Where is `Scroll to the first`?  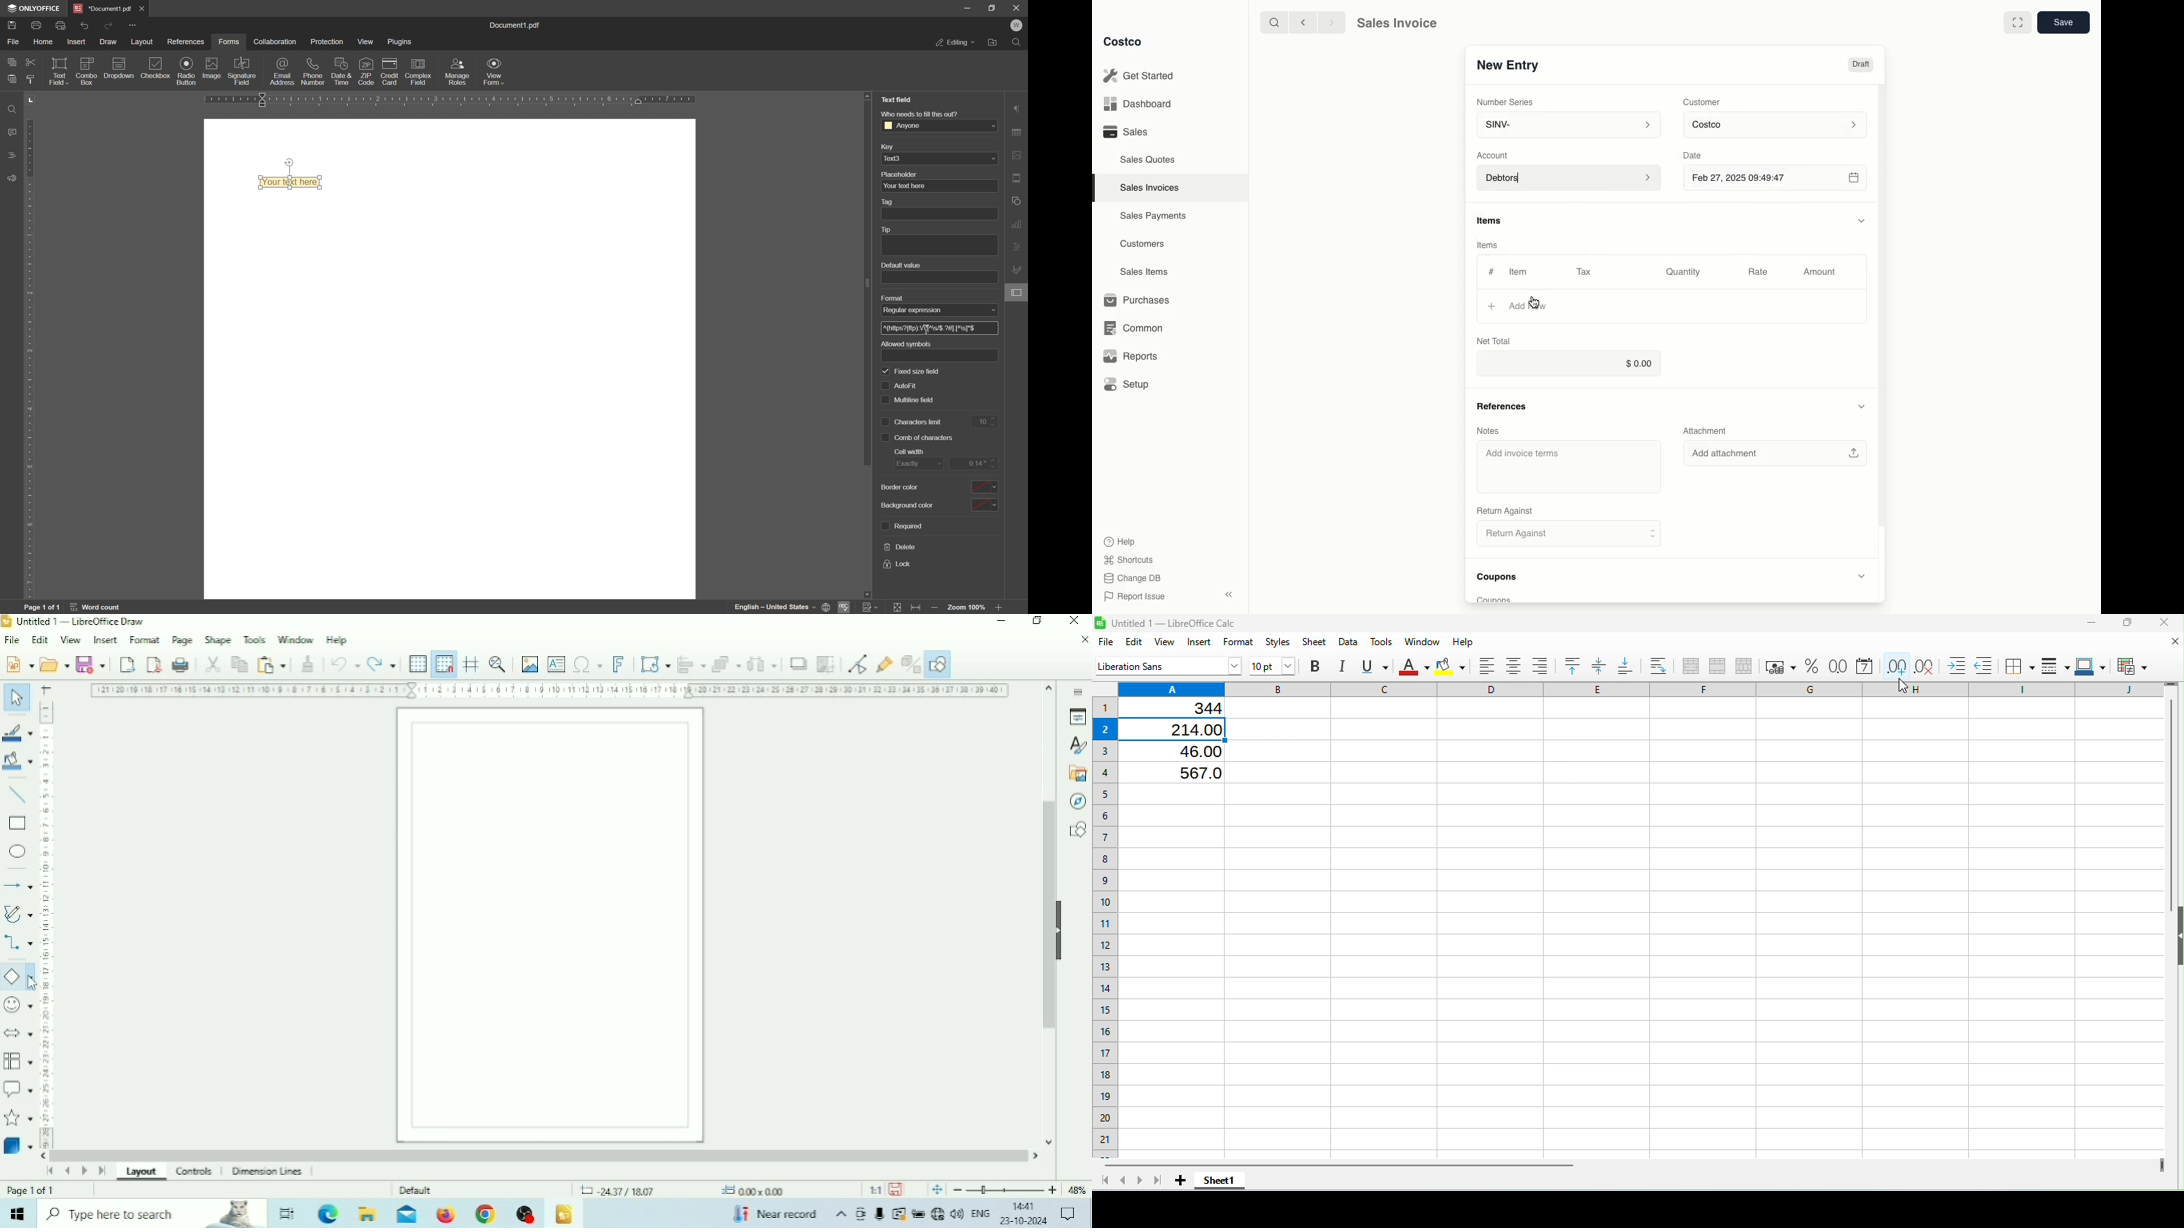 Scroll to the first is located at coordinates (1106, 1182).